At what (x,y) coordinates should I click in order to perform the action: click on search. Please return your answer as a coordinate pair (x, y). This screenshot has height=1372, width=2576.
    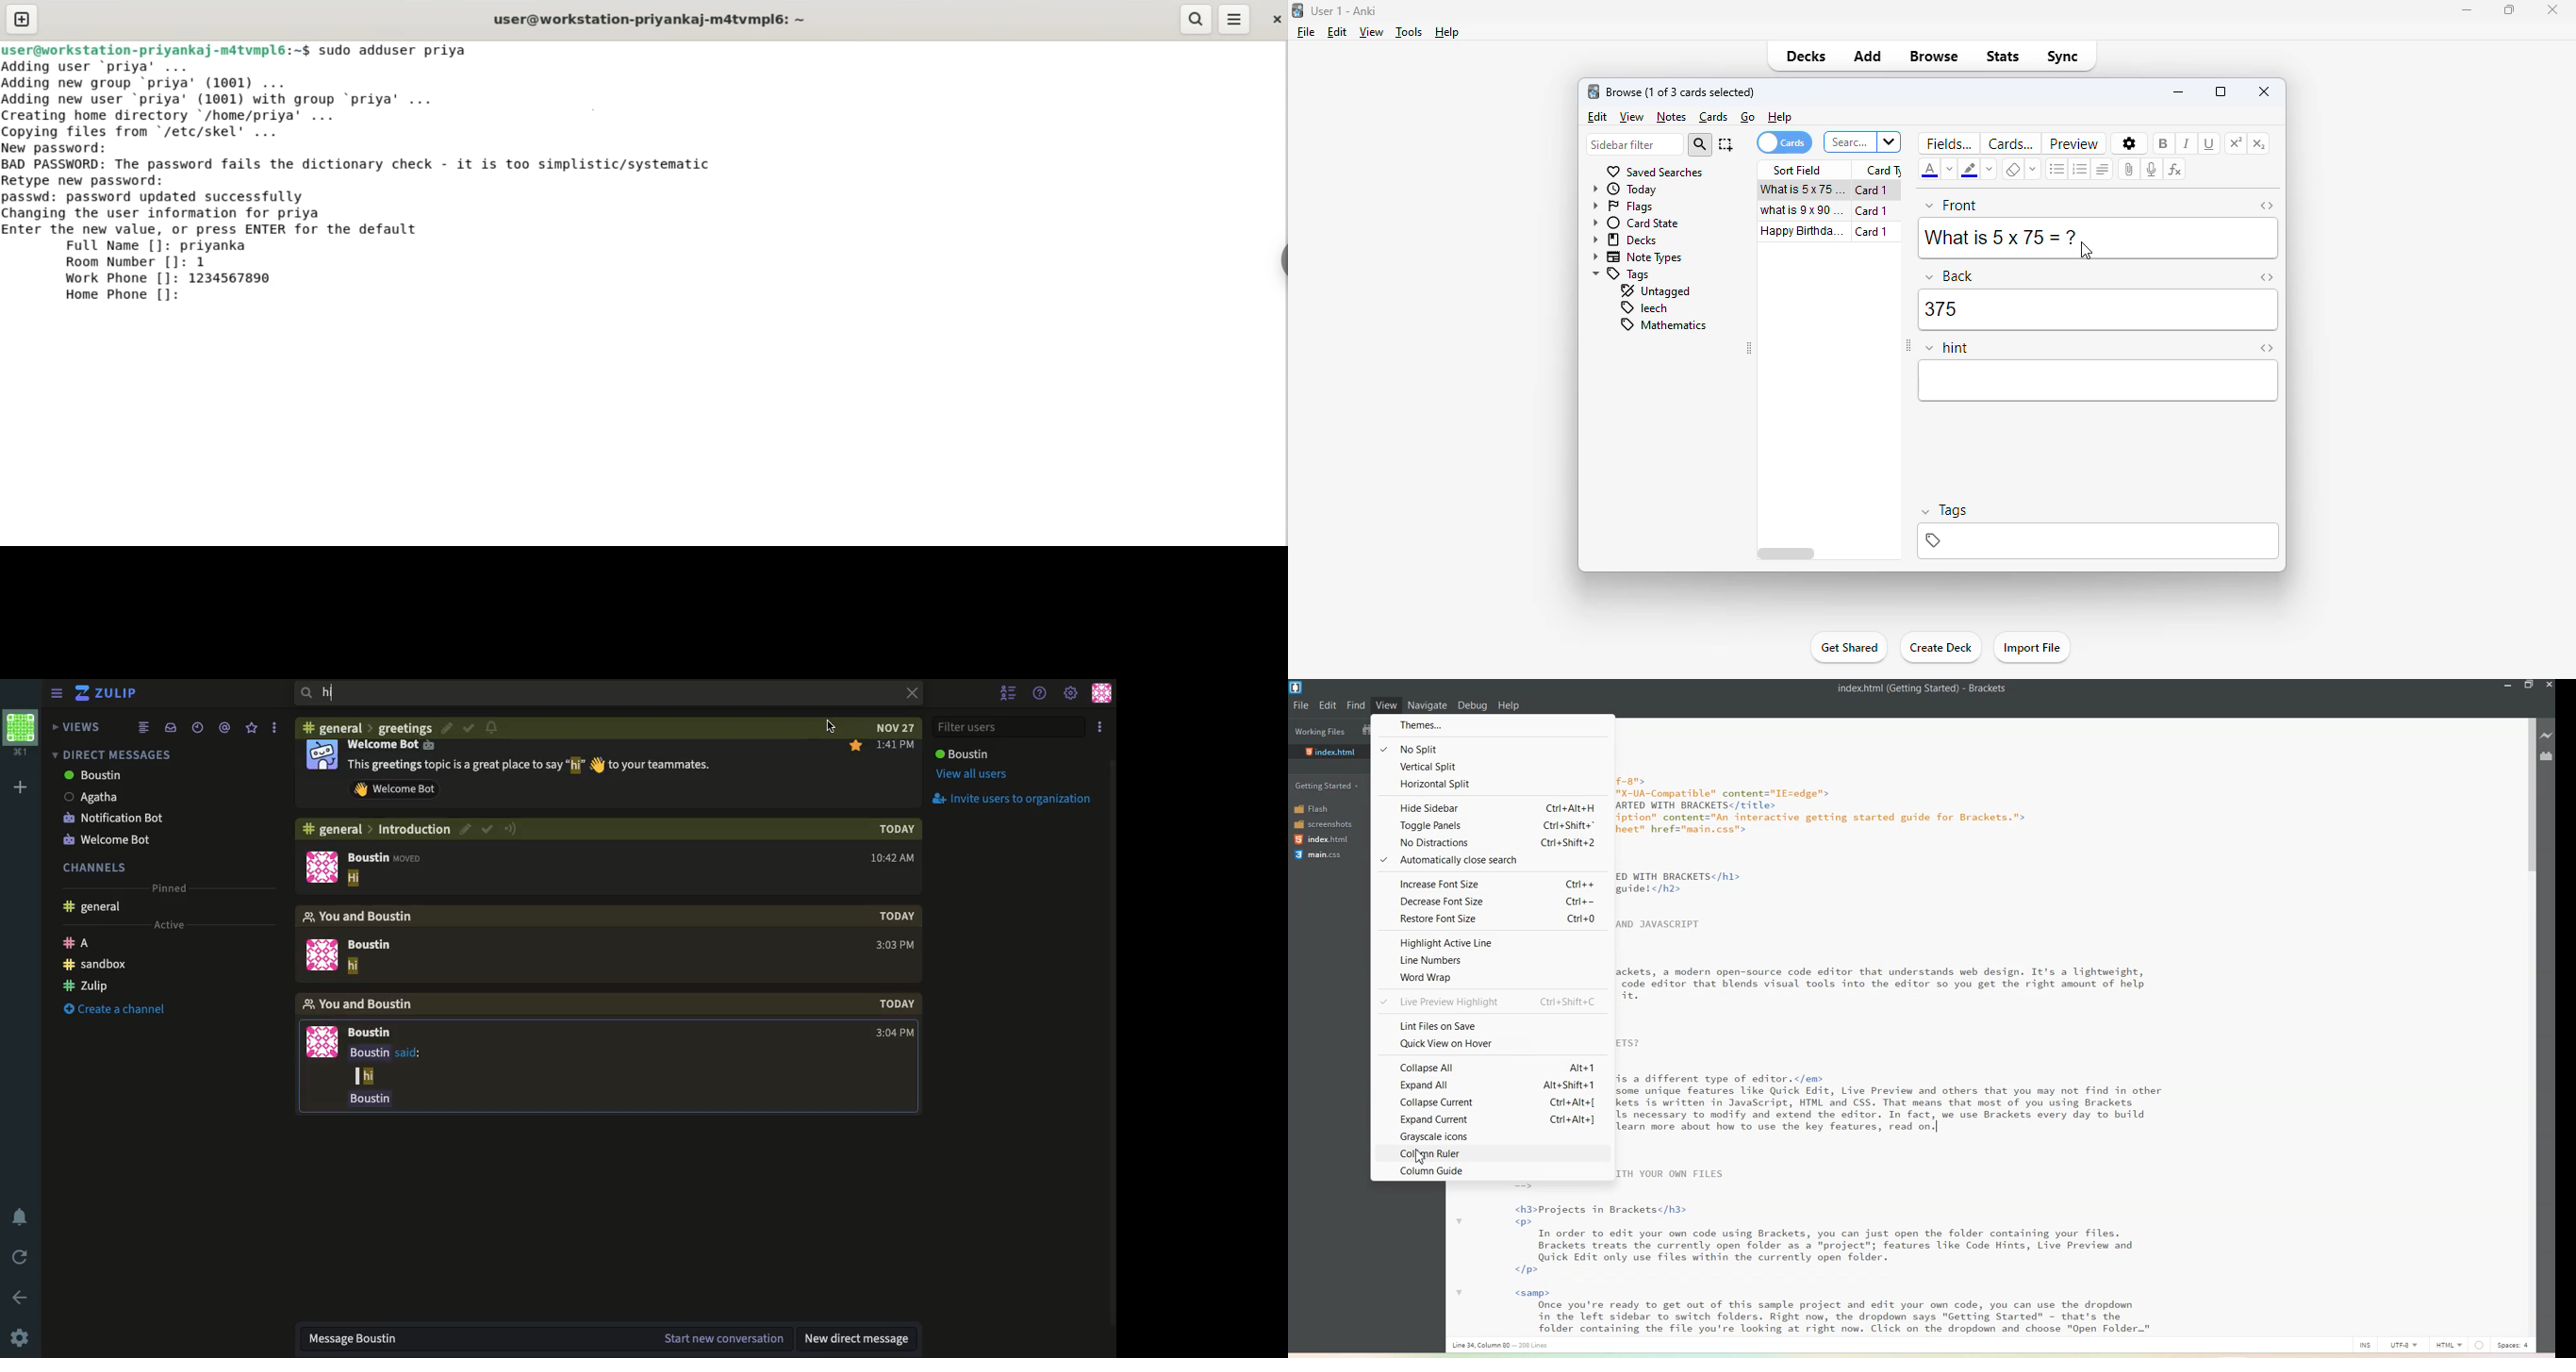
    Looking at the image, I should click on (1700, 144).